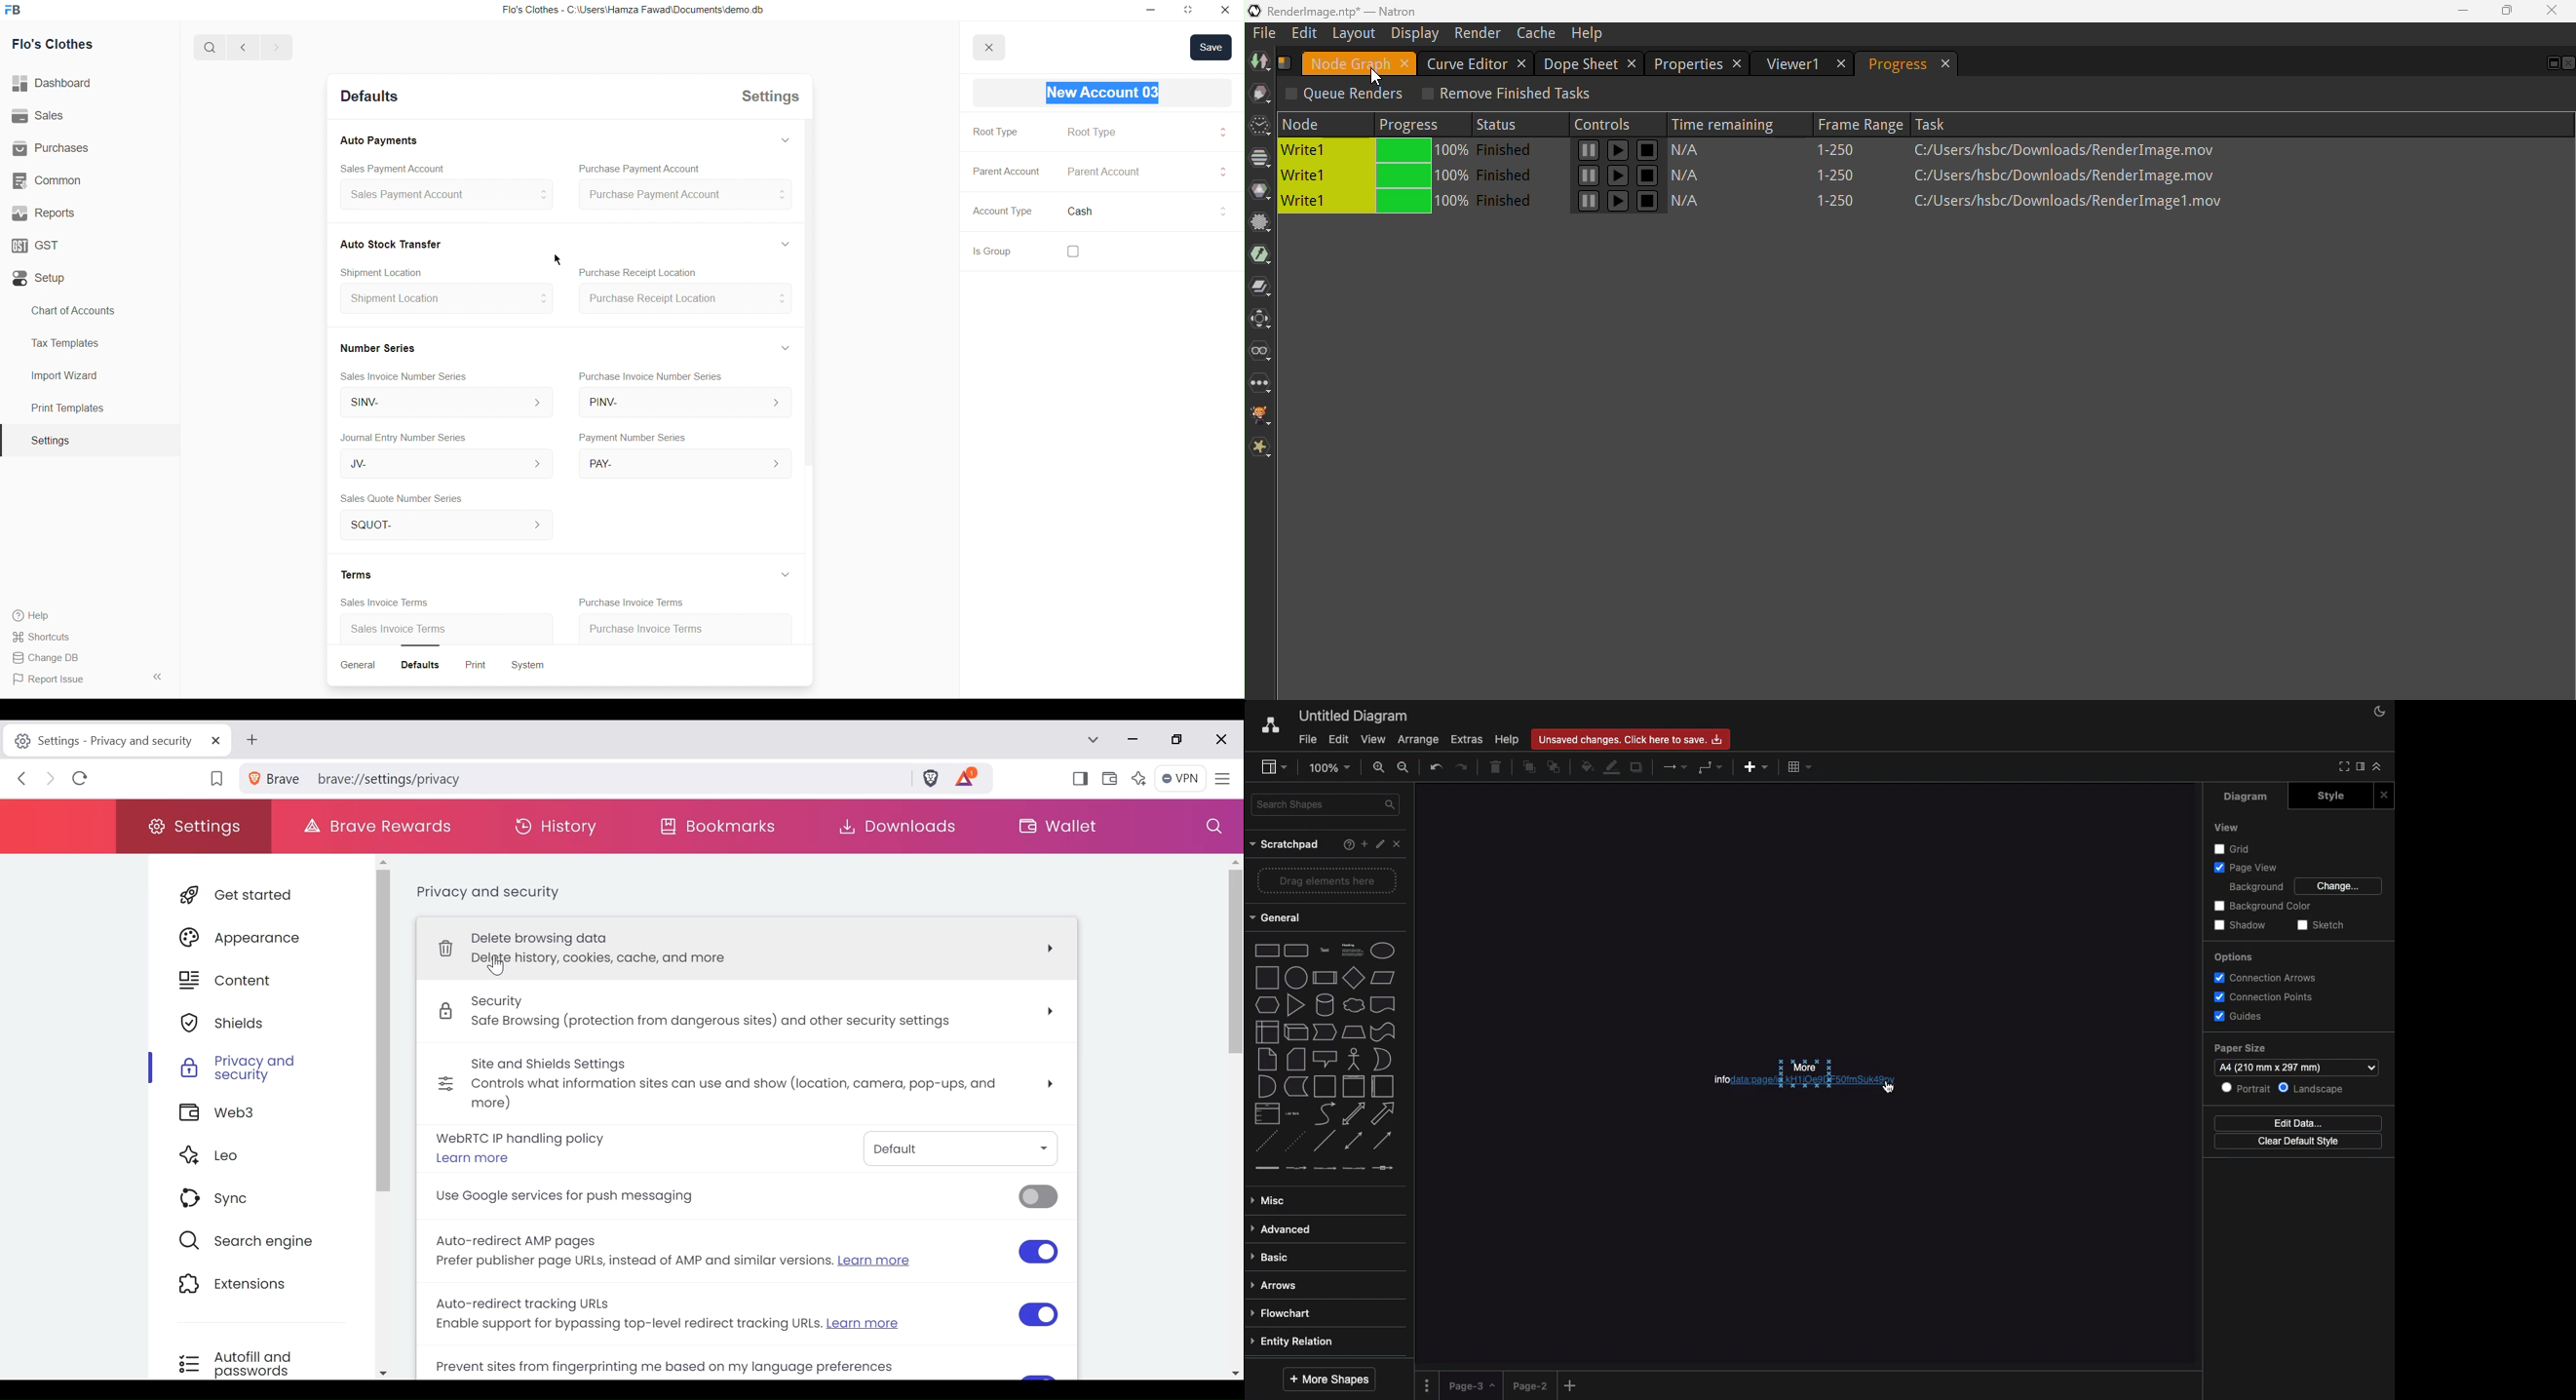  I want to click on data storage, so click(1297, 1087).